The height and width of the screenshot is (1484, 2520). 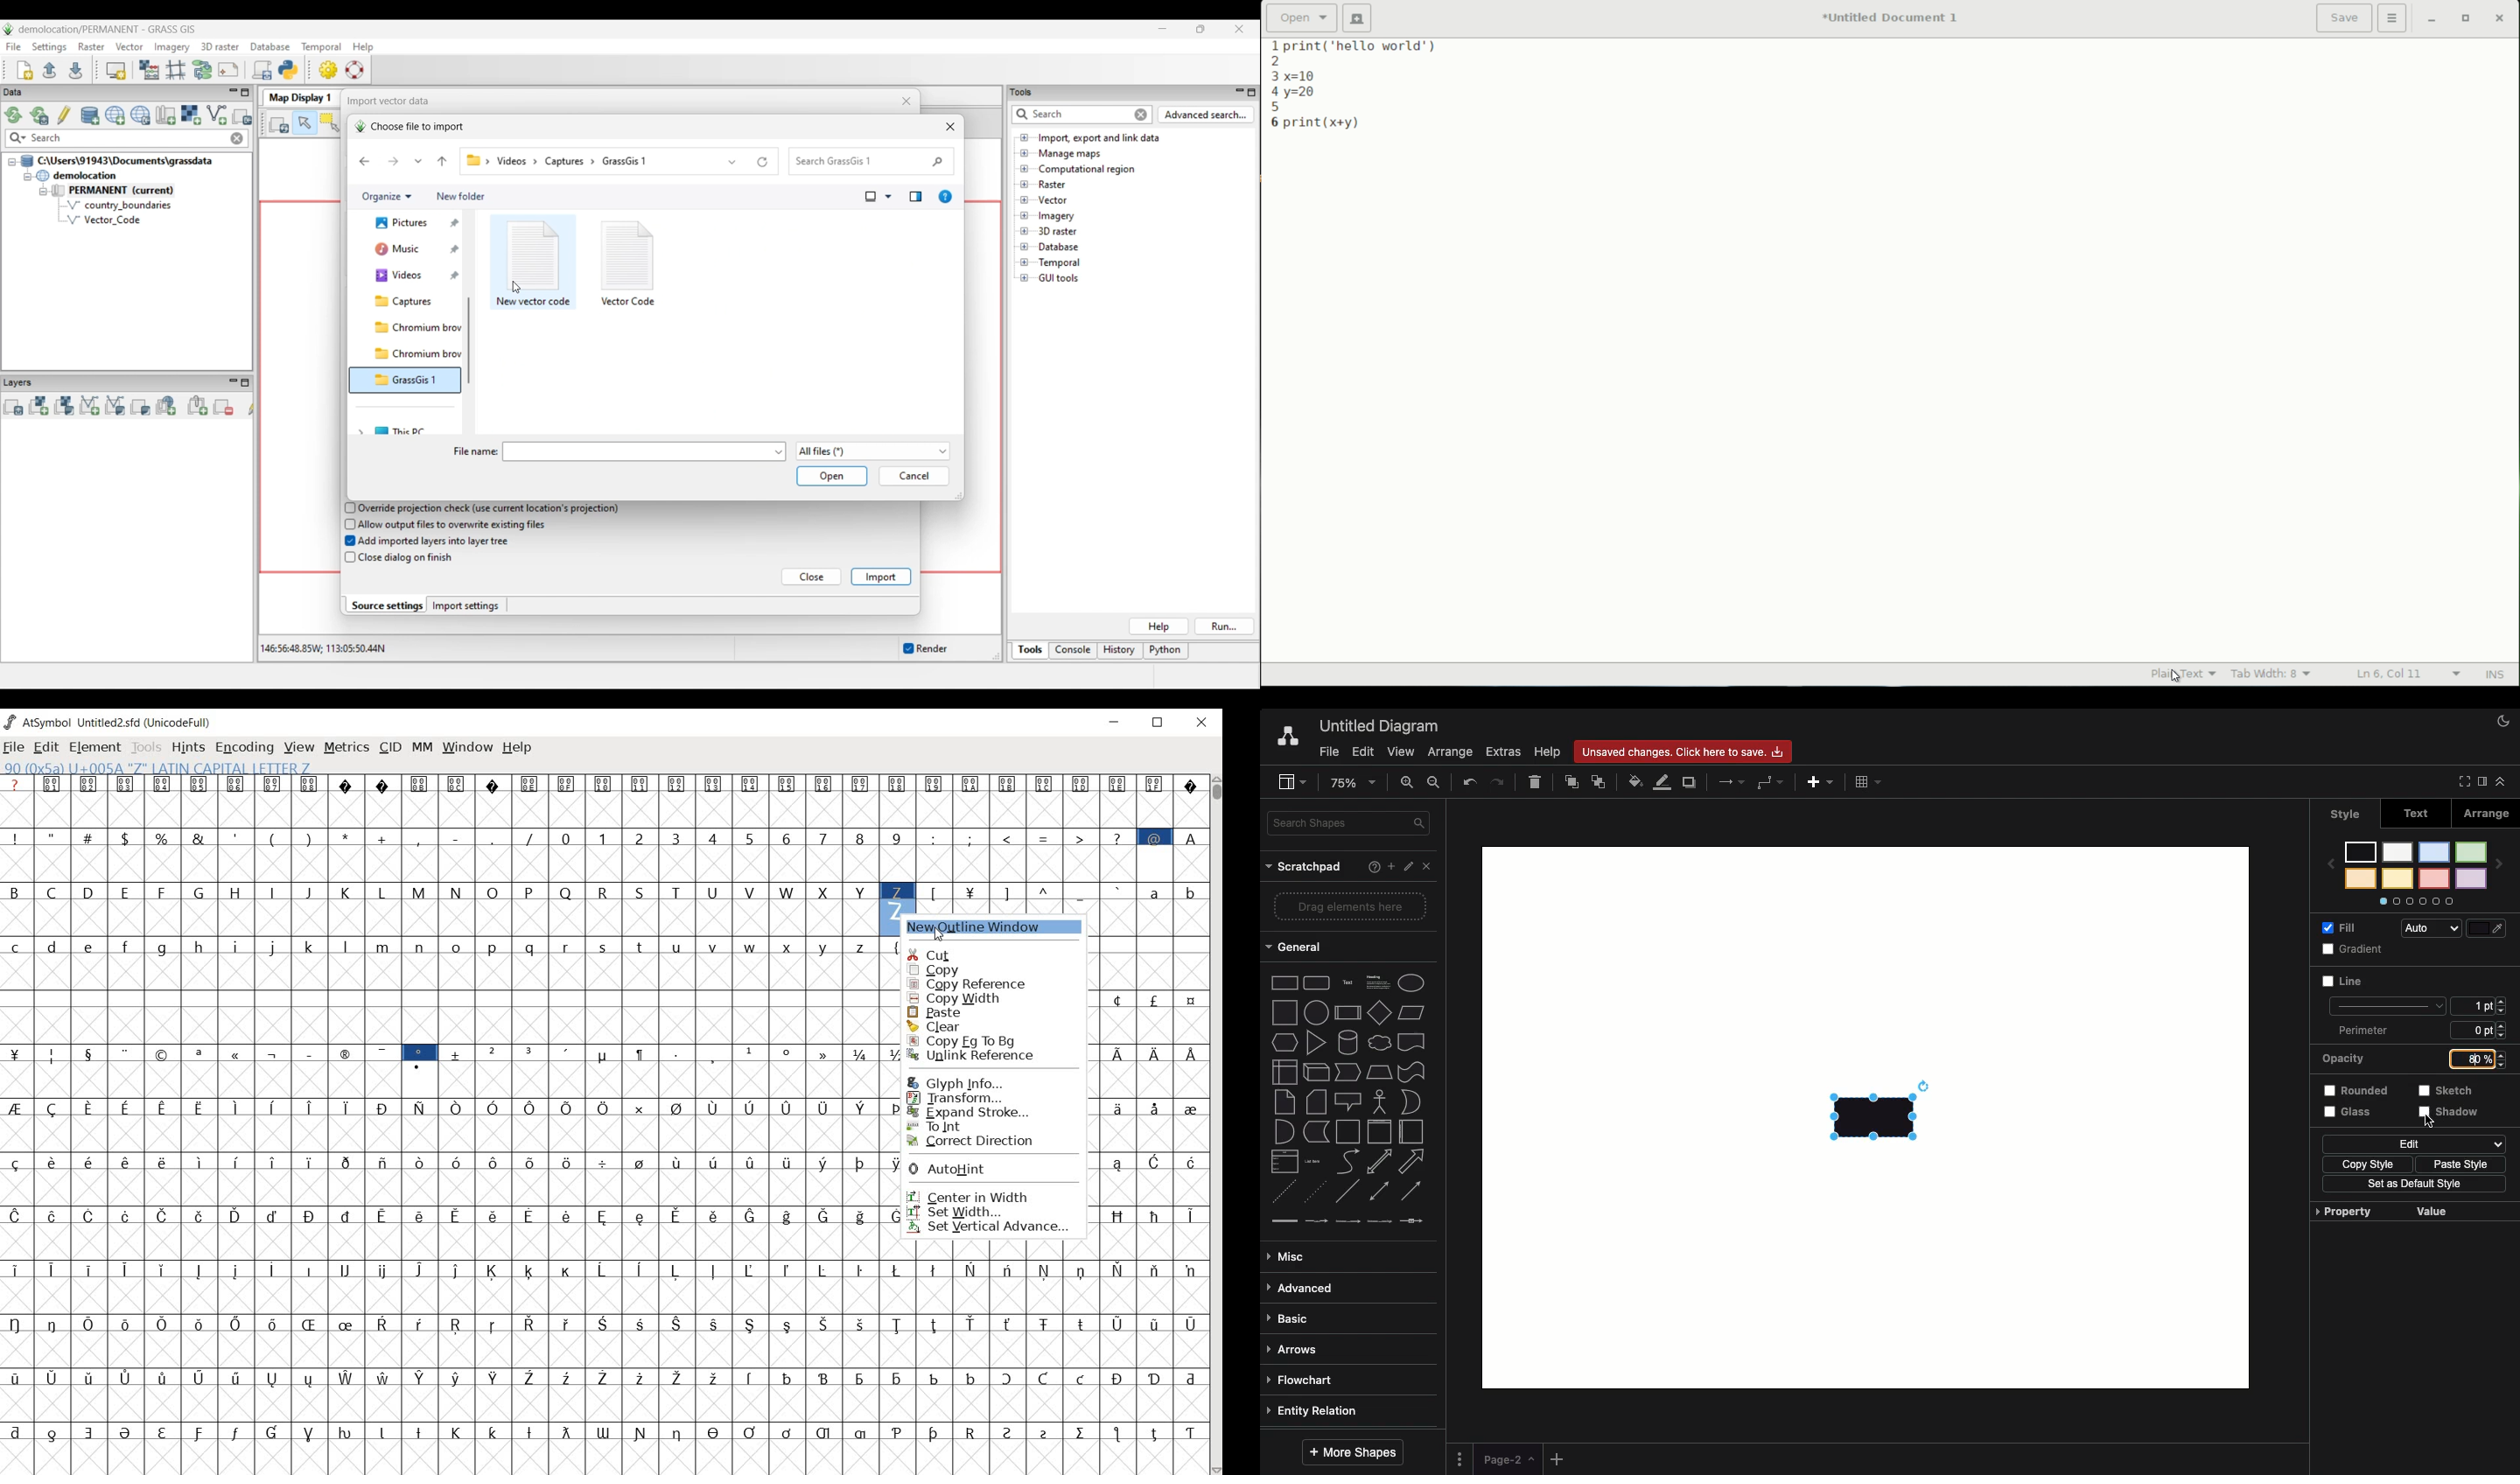 I want to click on color 1, so click(x=2471, y=852).